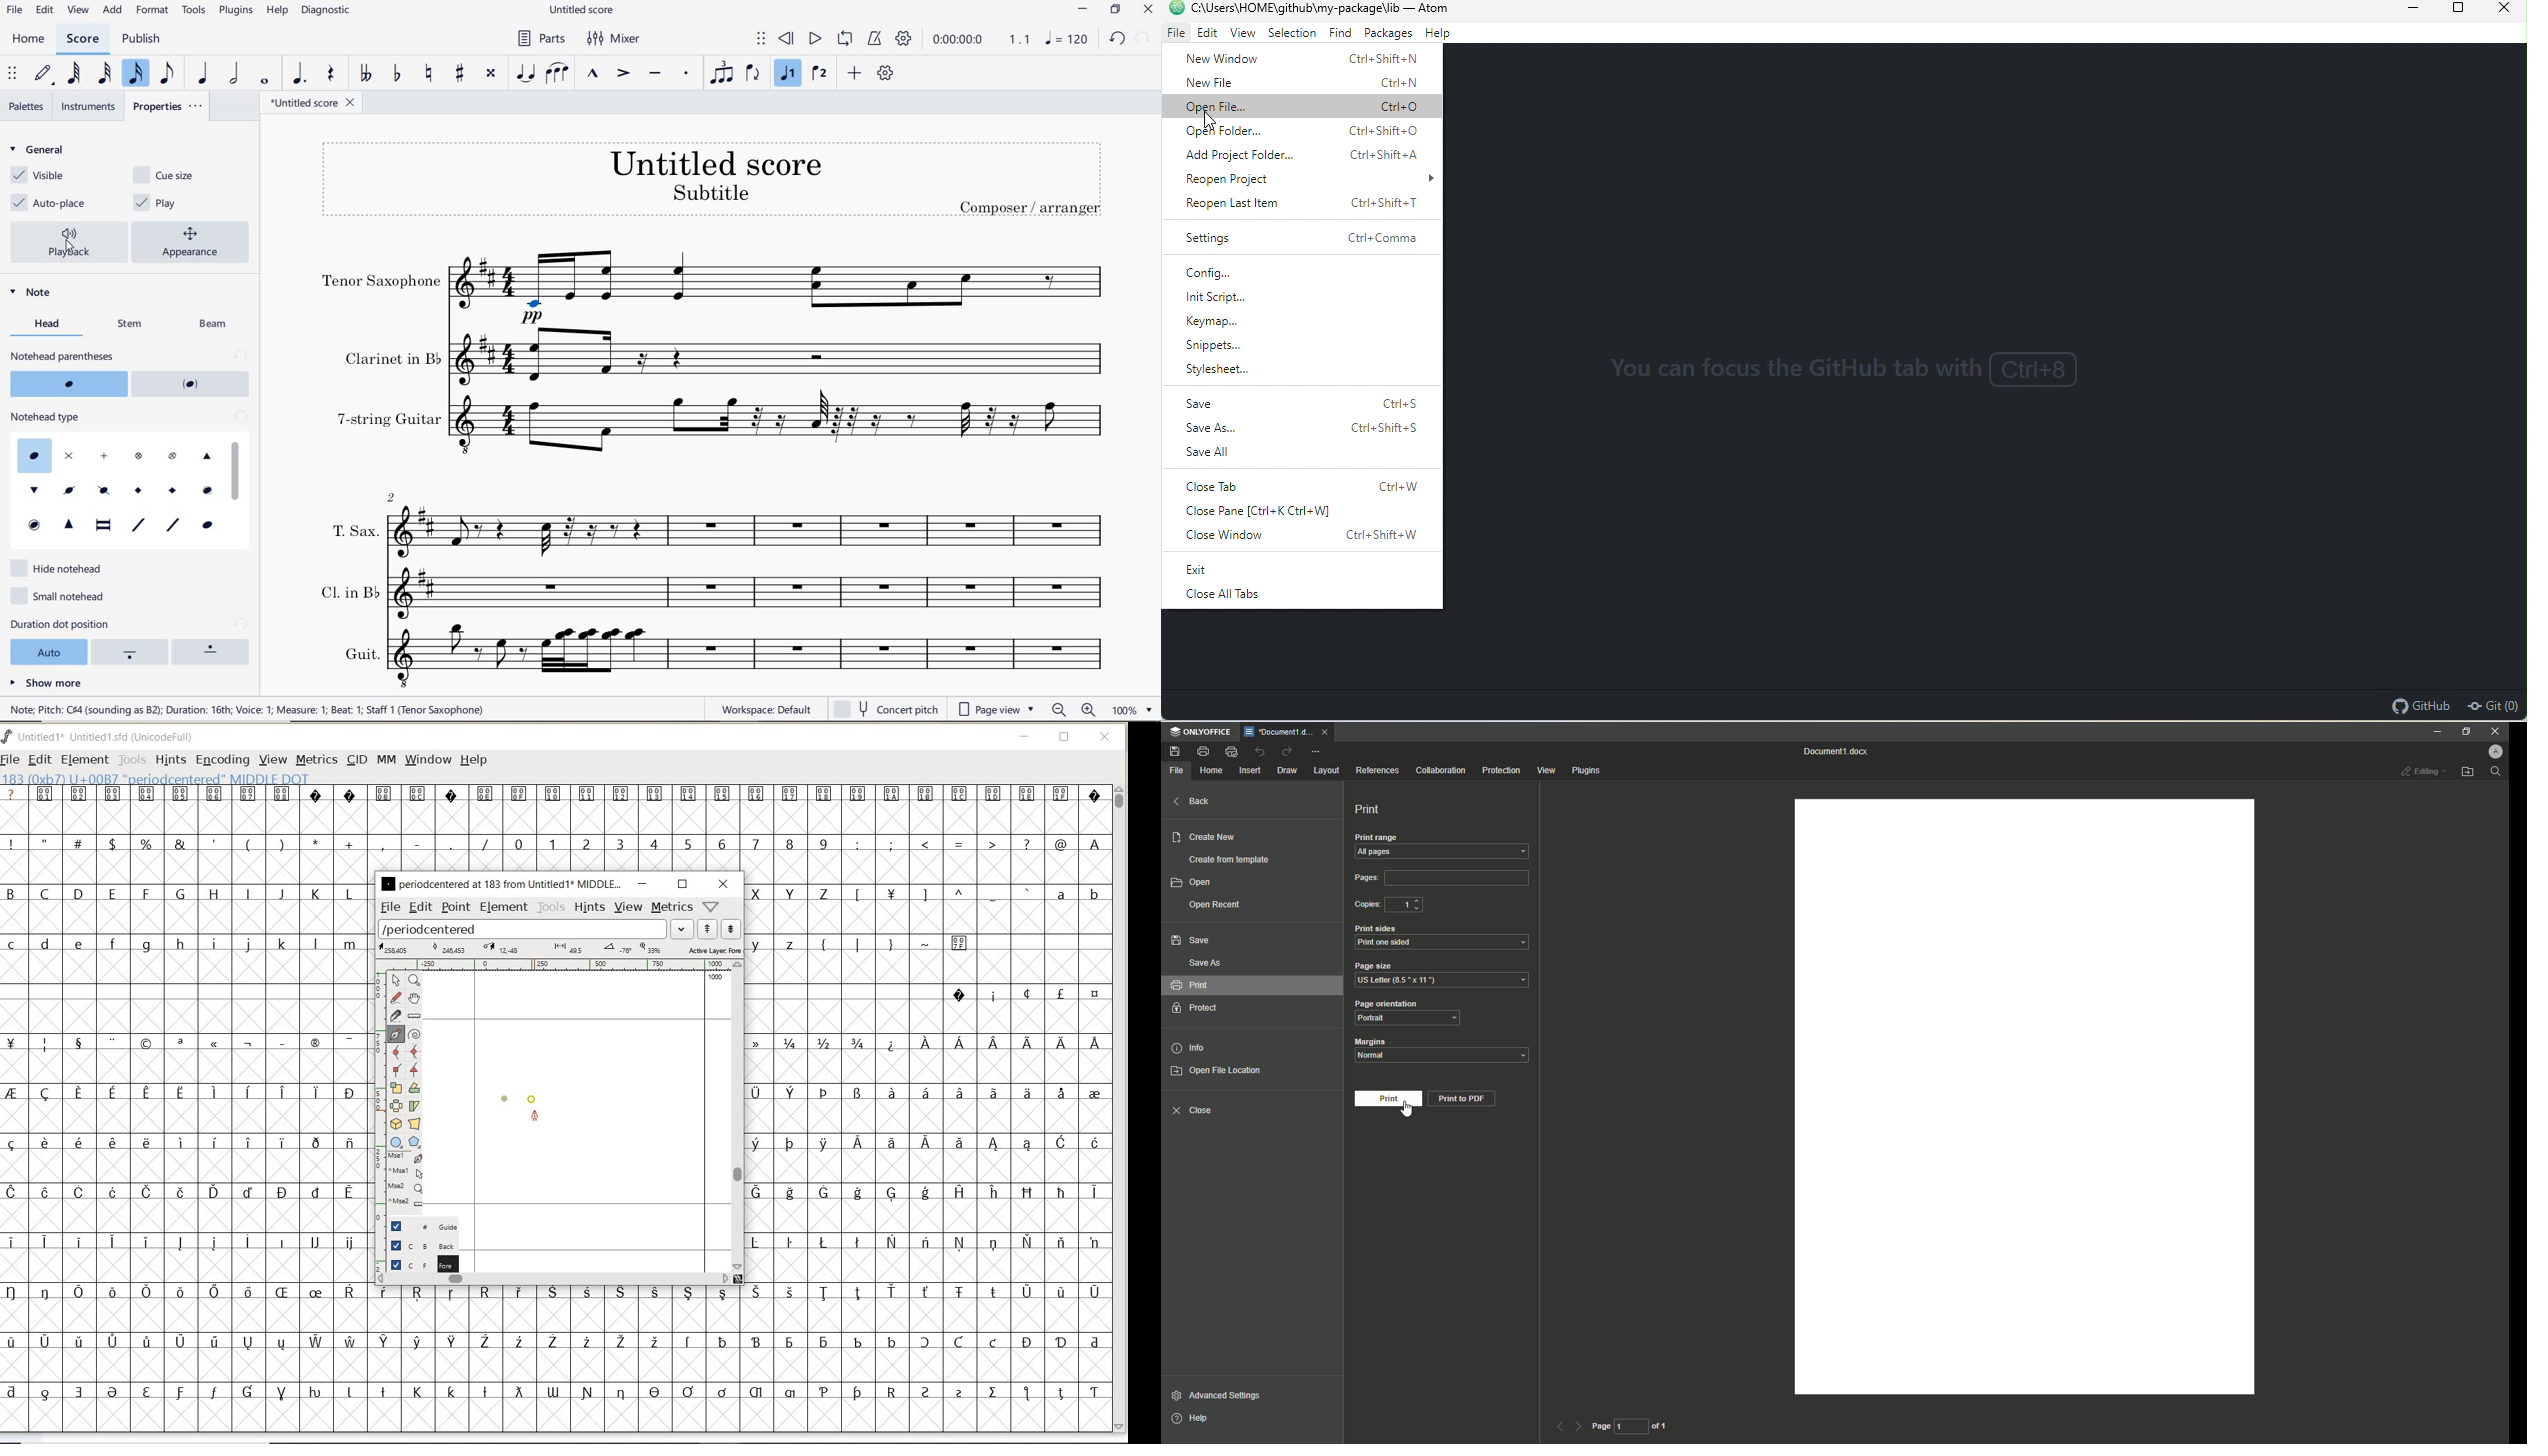  I want to click on text, so click(48, 417).